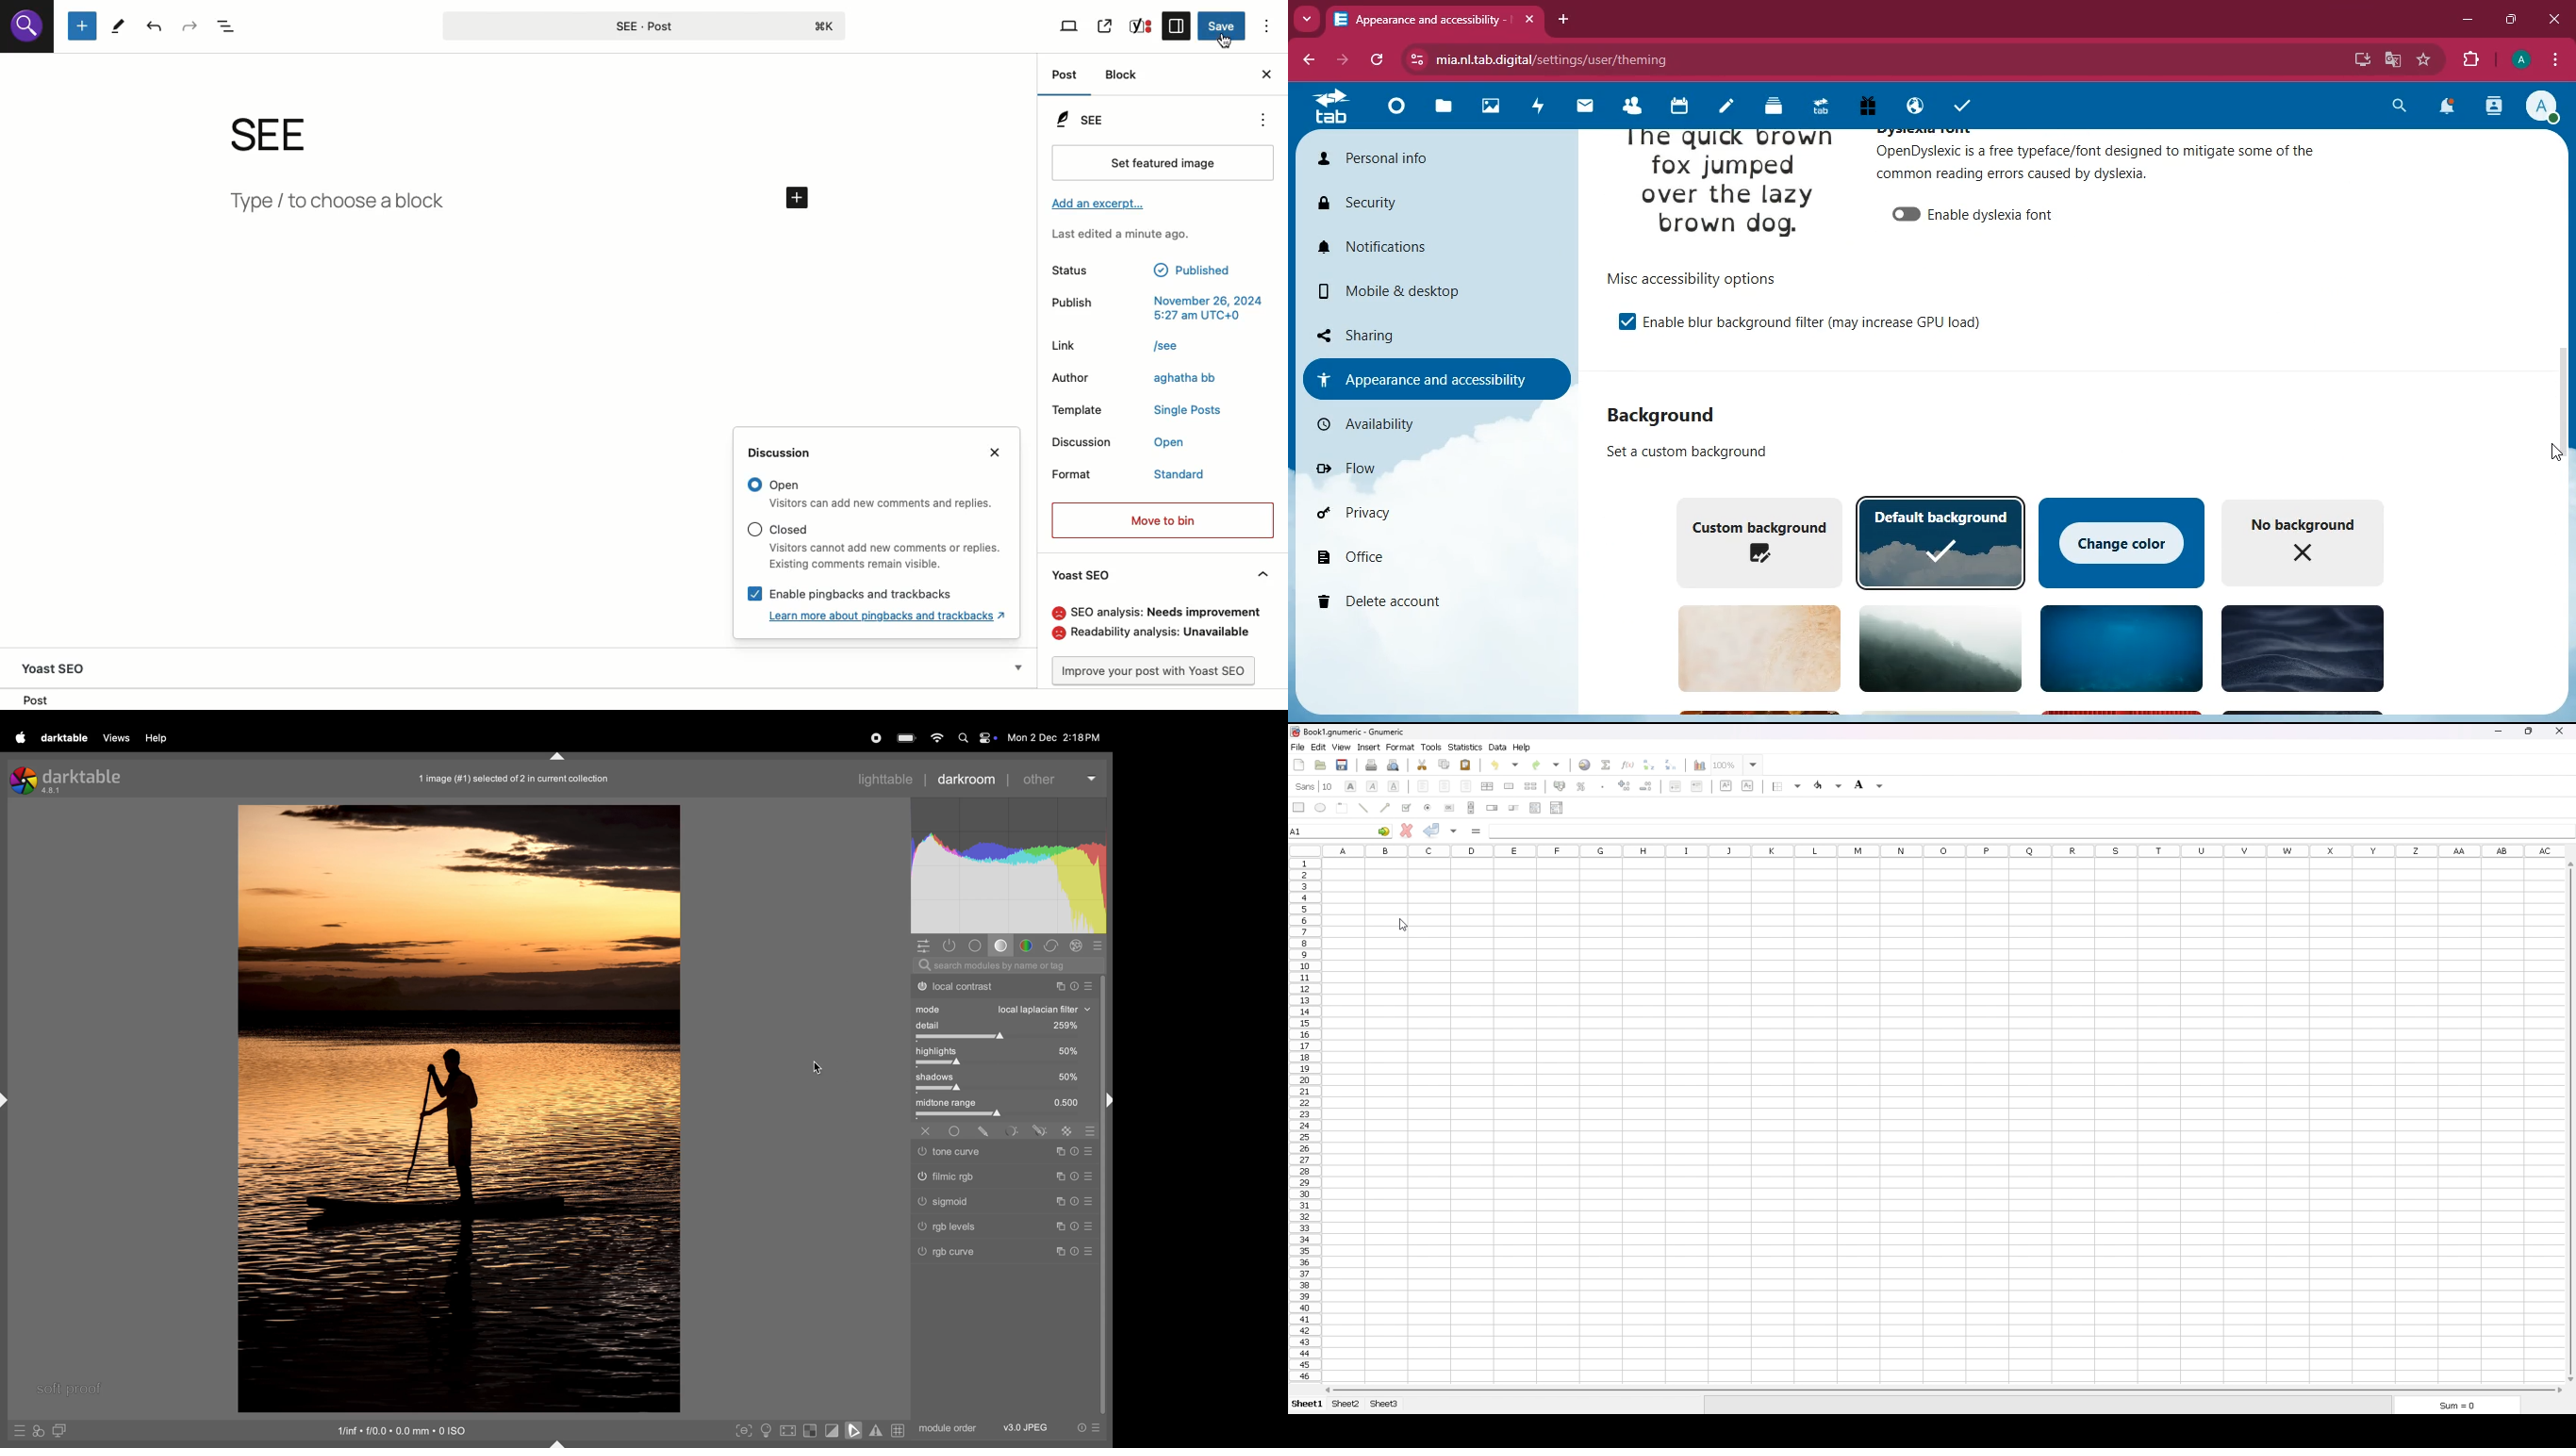 The image size is (2576, 1456). I want to click on background, so click(1869, 785).